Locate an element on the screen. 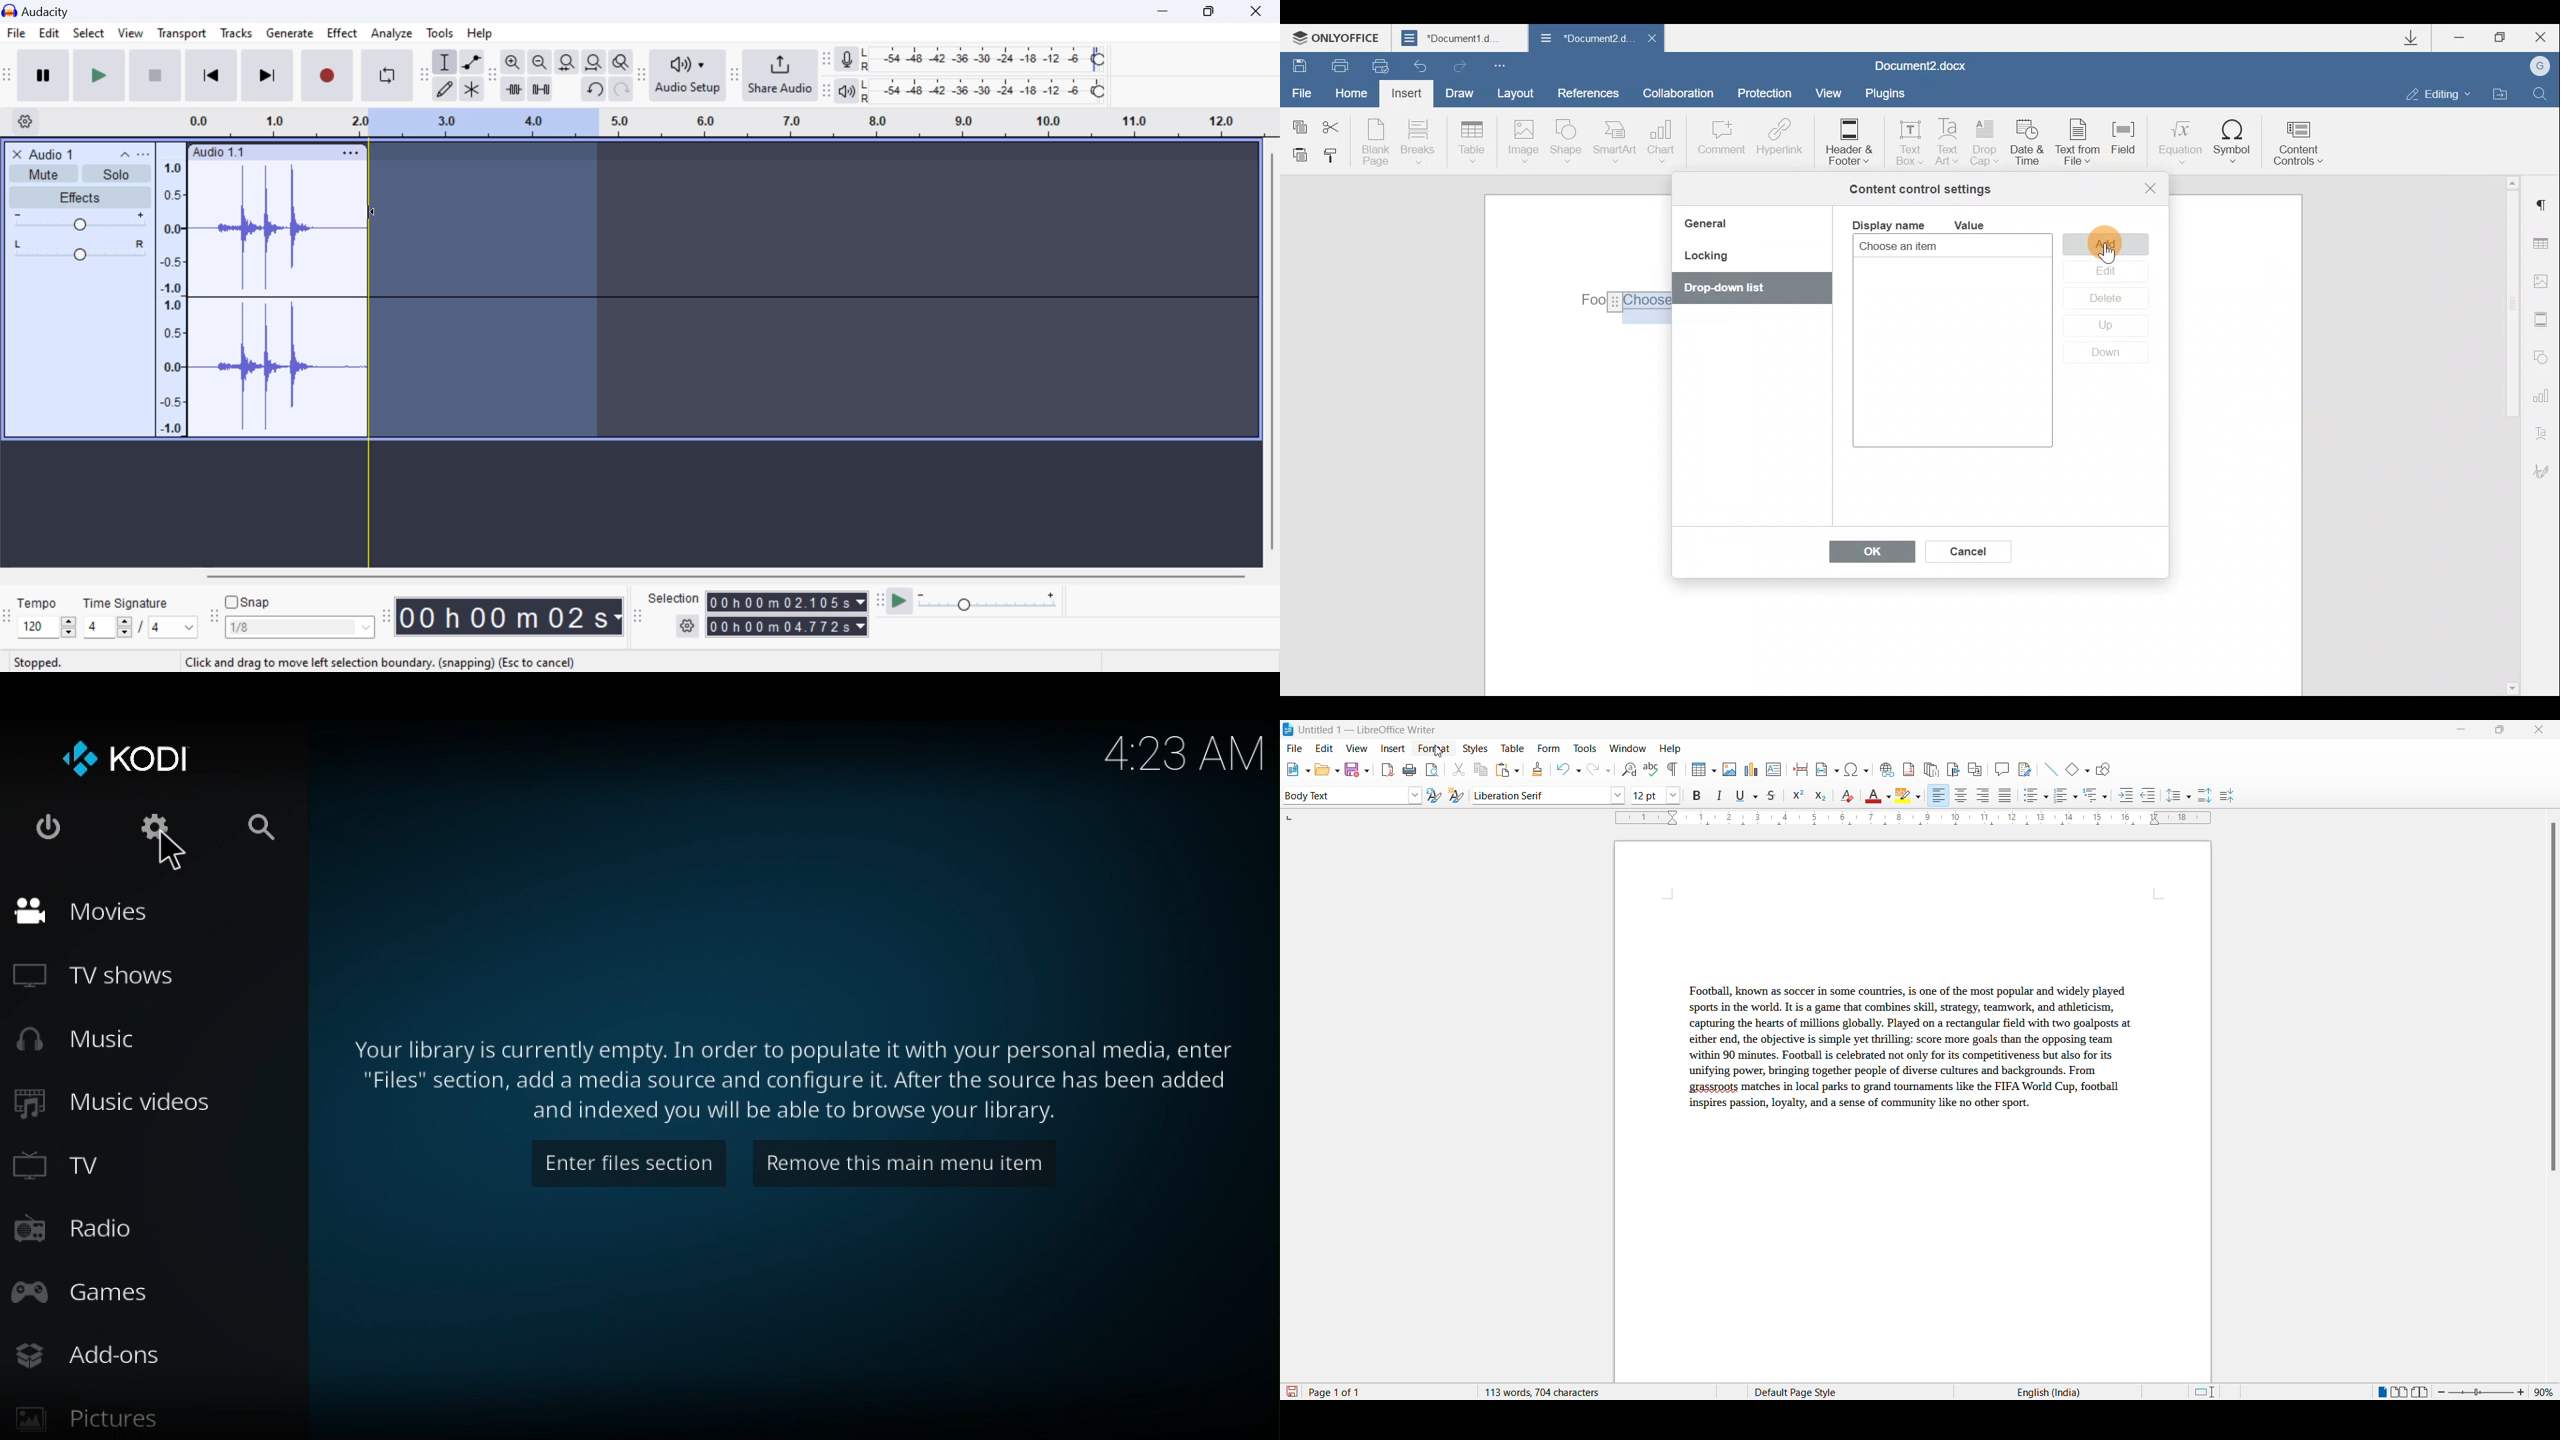 The height and width of the screenshot is (1456, 2576). decrease paragraph spacing is located at coordinates (2226, 797).